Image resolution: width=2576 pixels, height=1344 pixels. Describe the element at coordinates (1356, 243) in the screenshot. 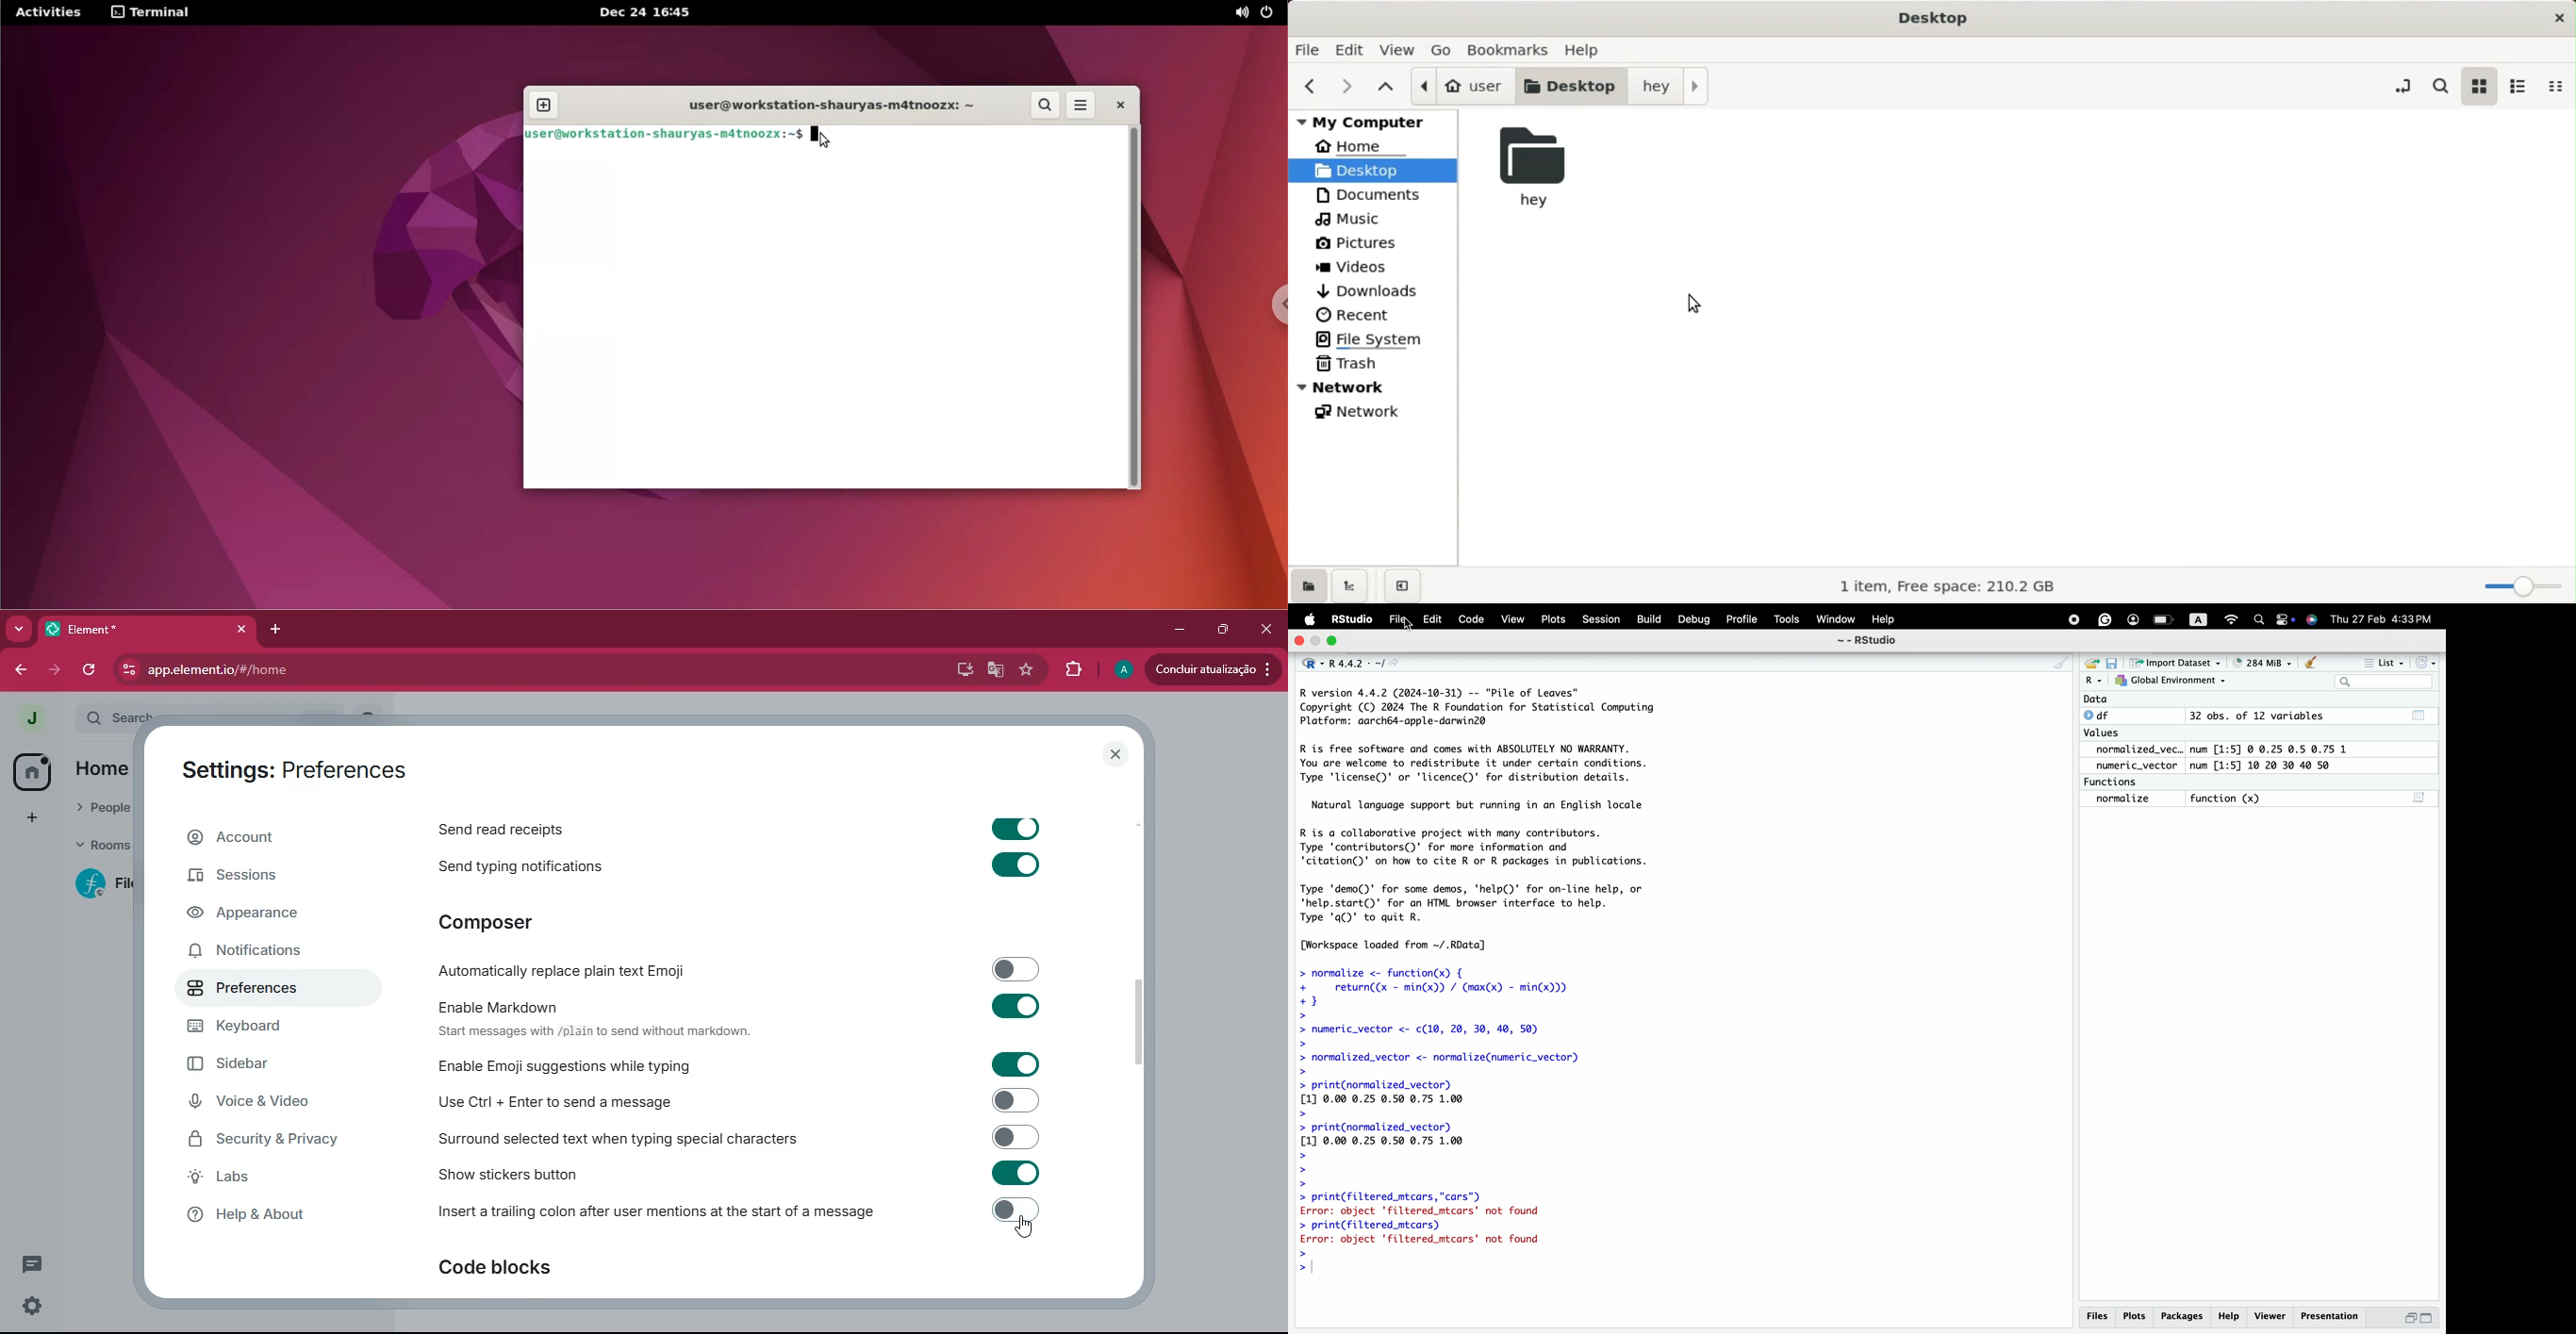

I see `pictures` at that location.